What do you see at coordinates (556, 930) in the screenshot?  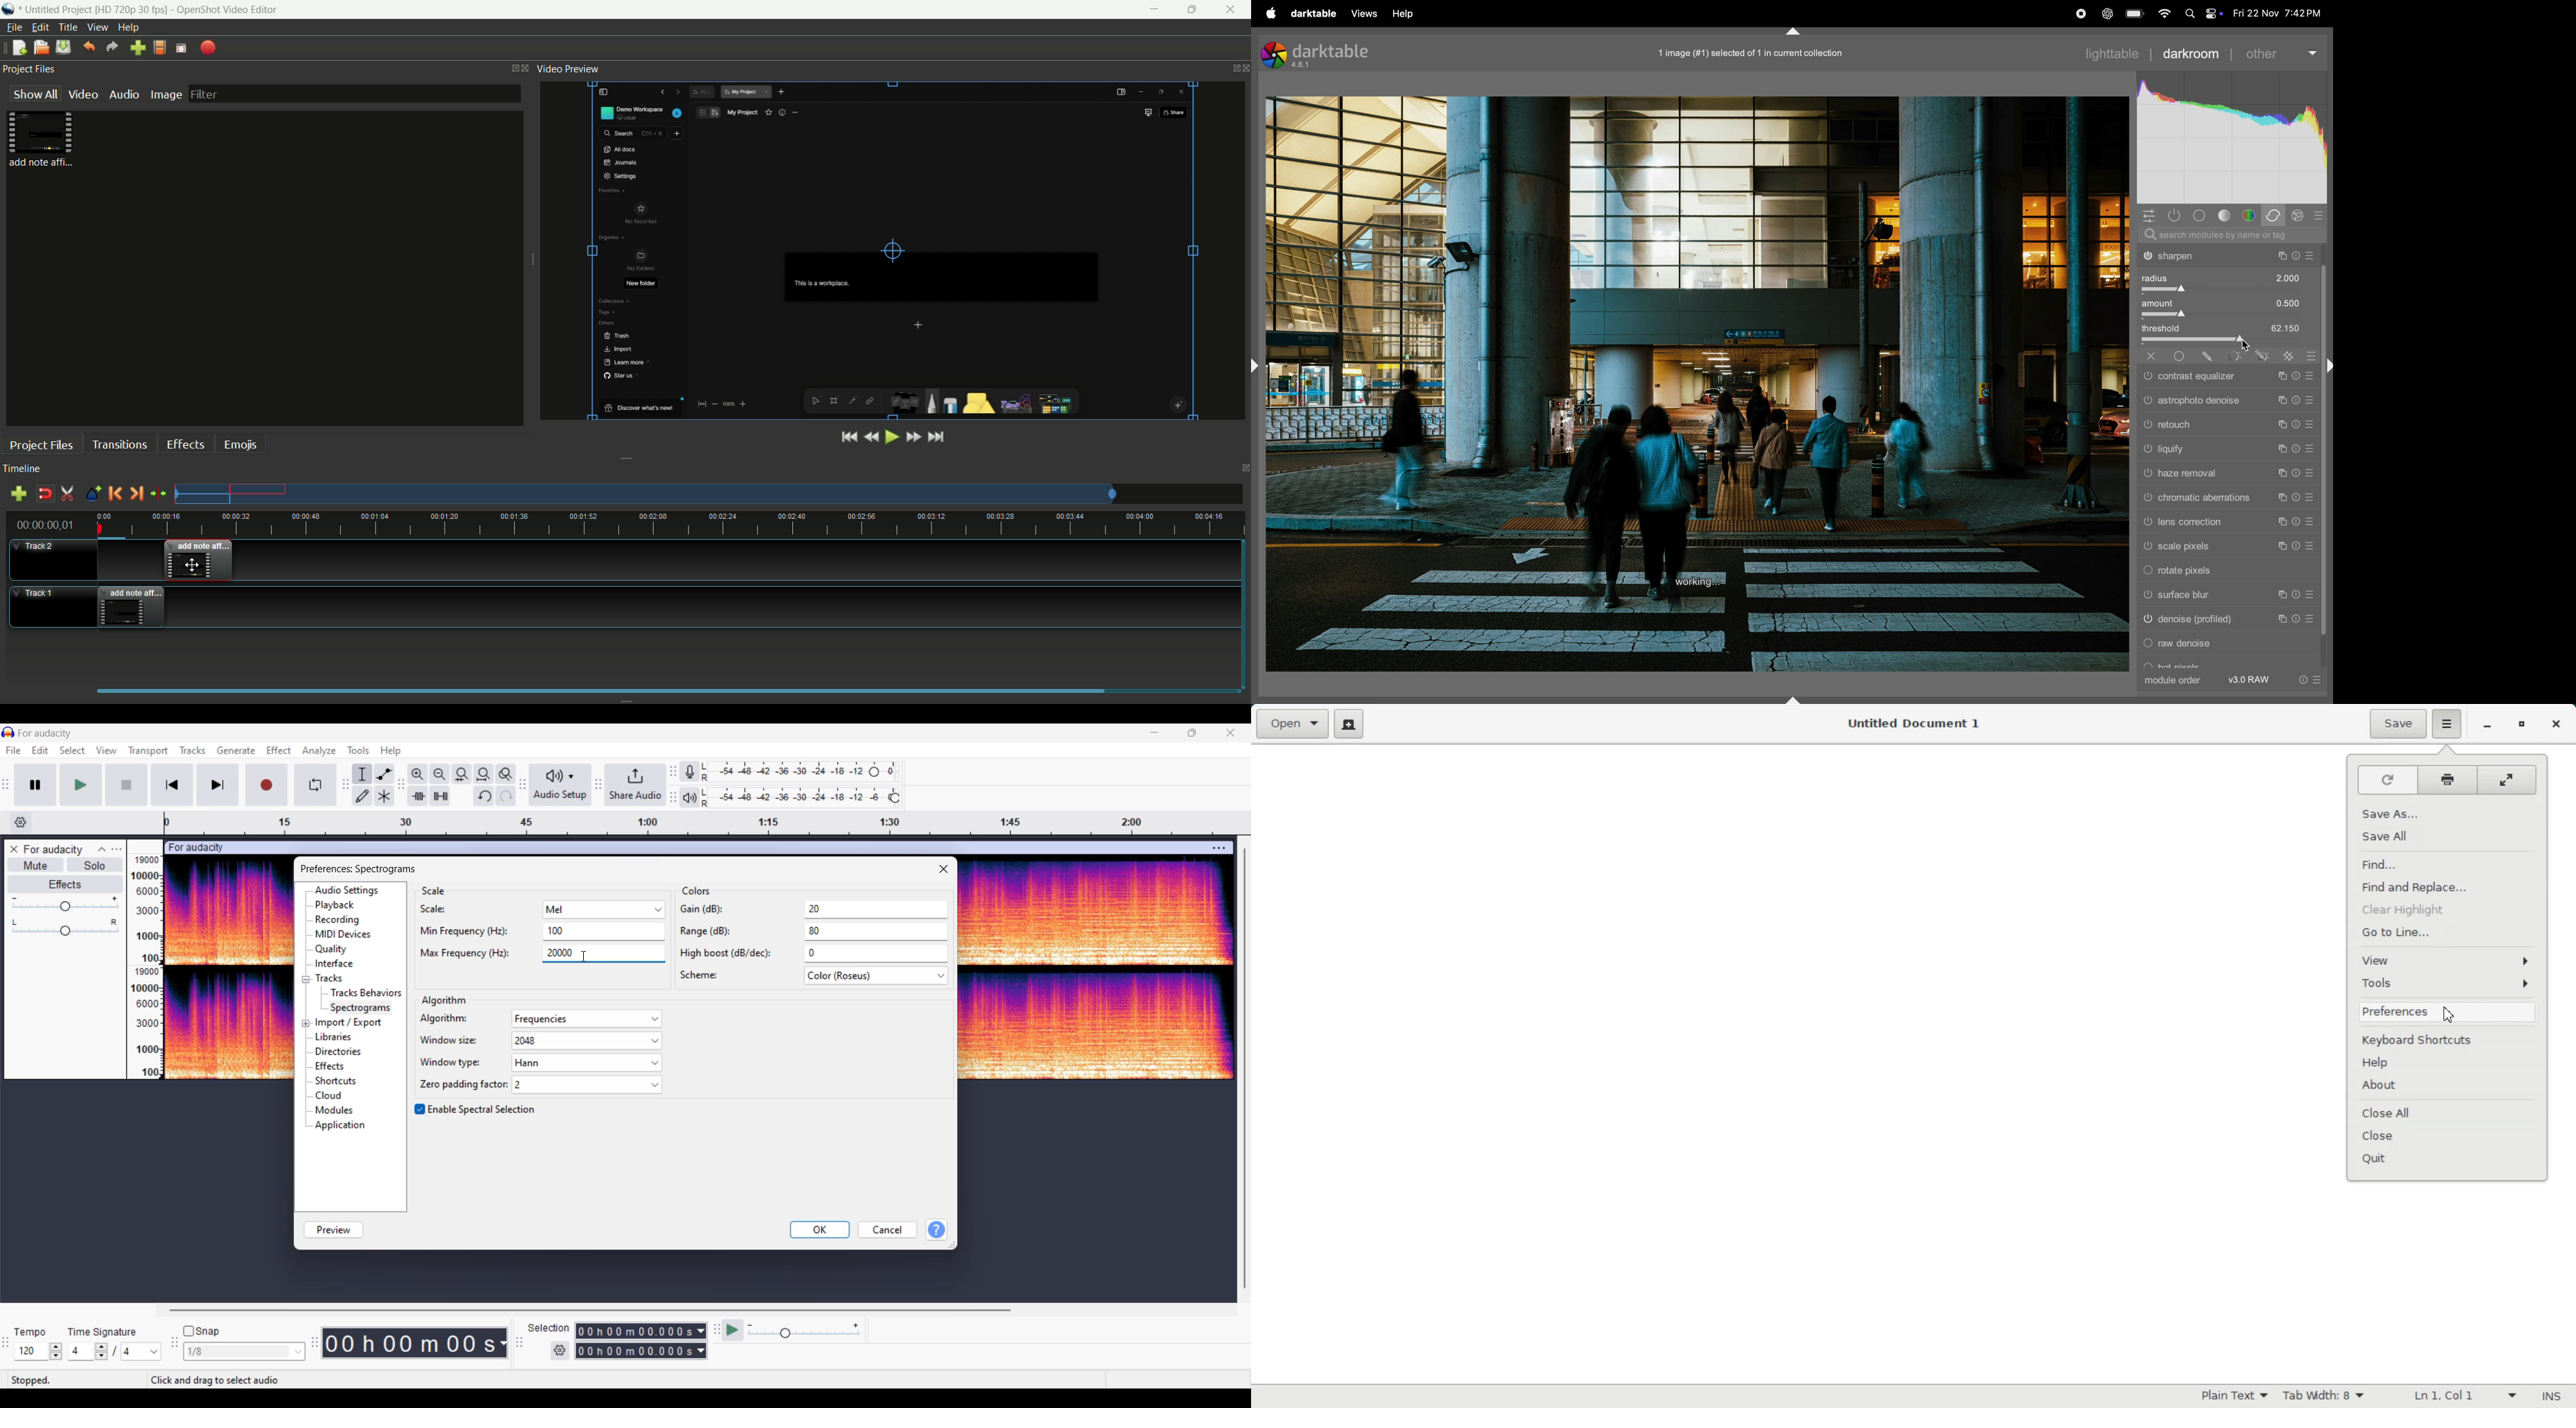 I see `Number changed` at bounding box center [556, 930].